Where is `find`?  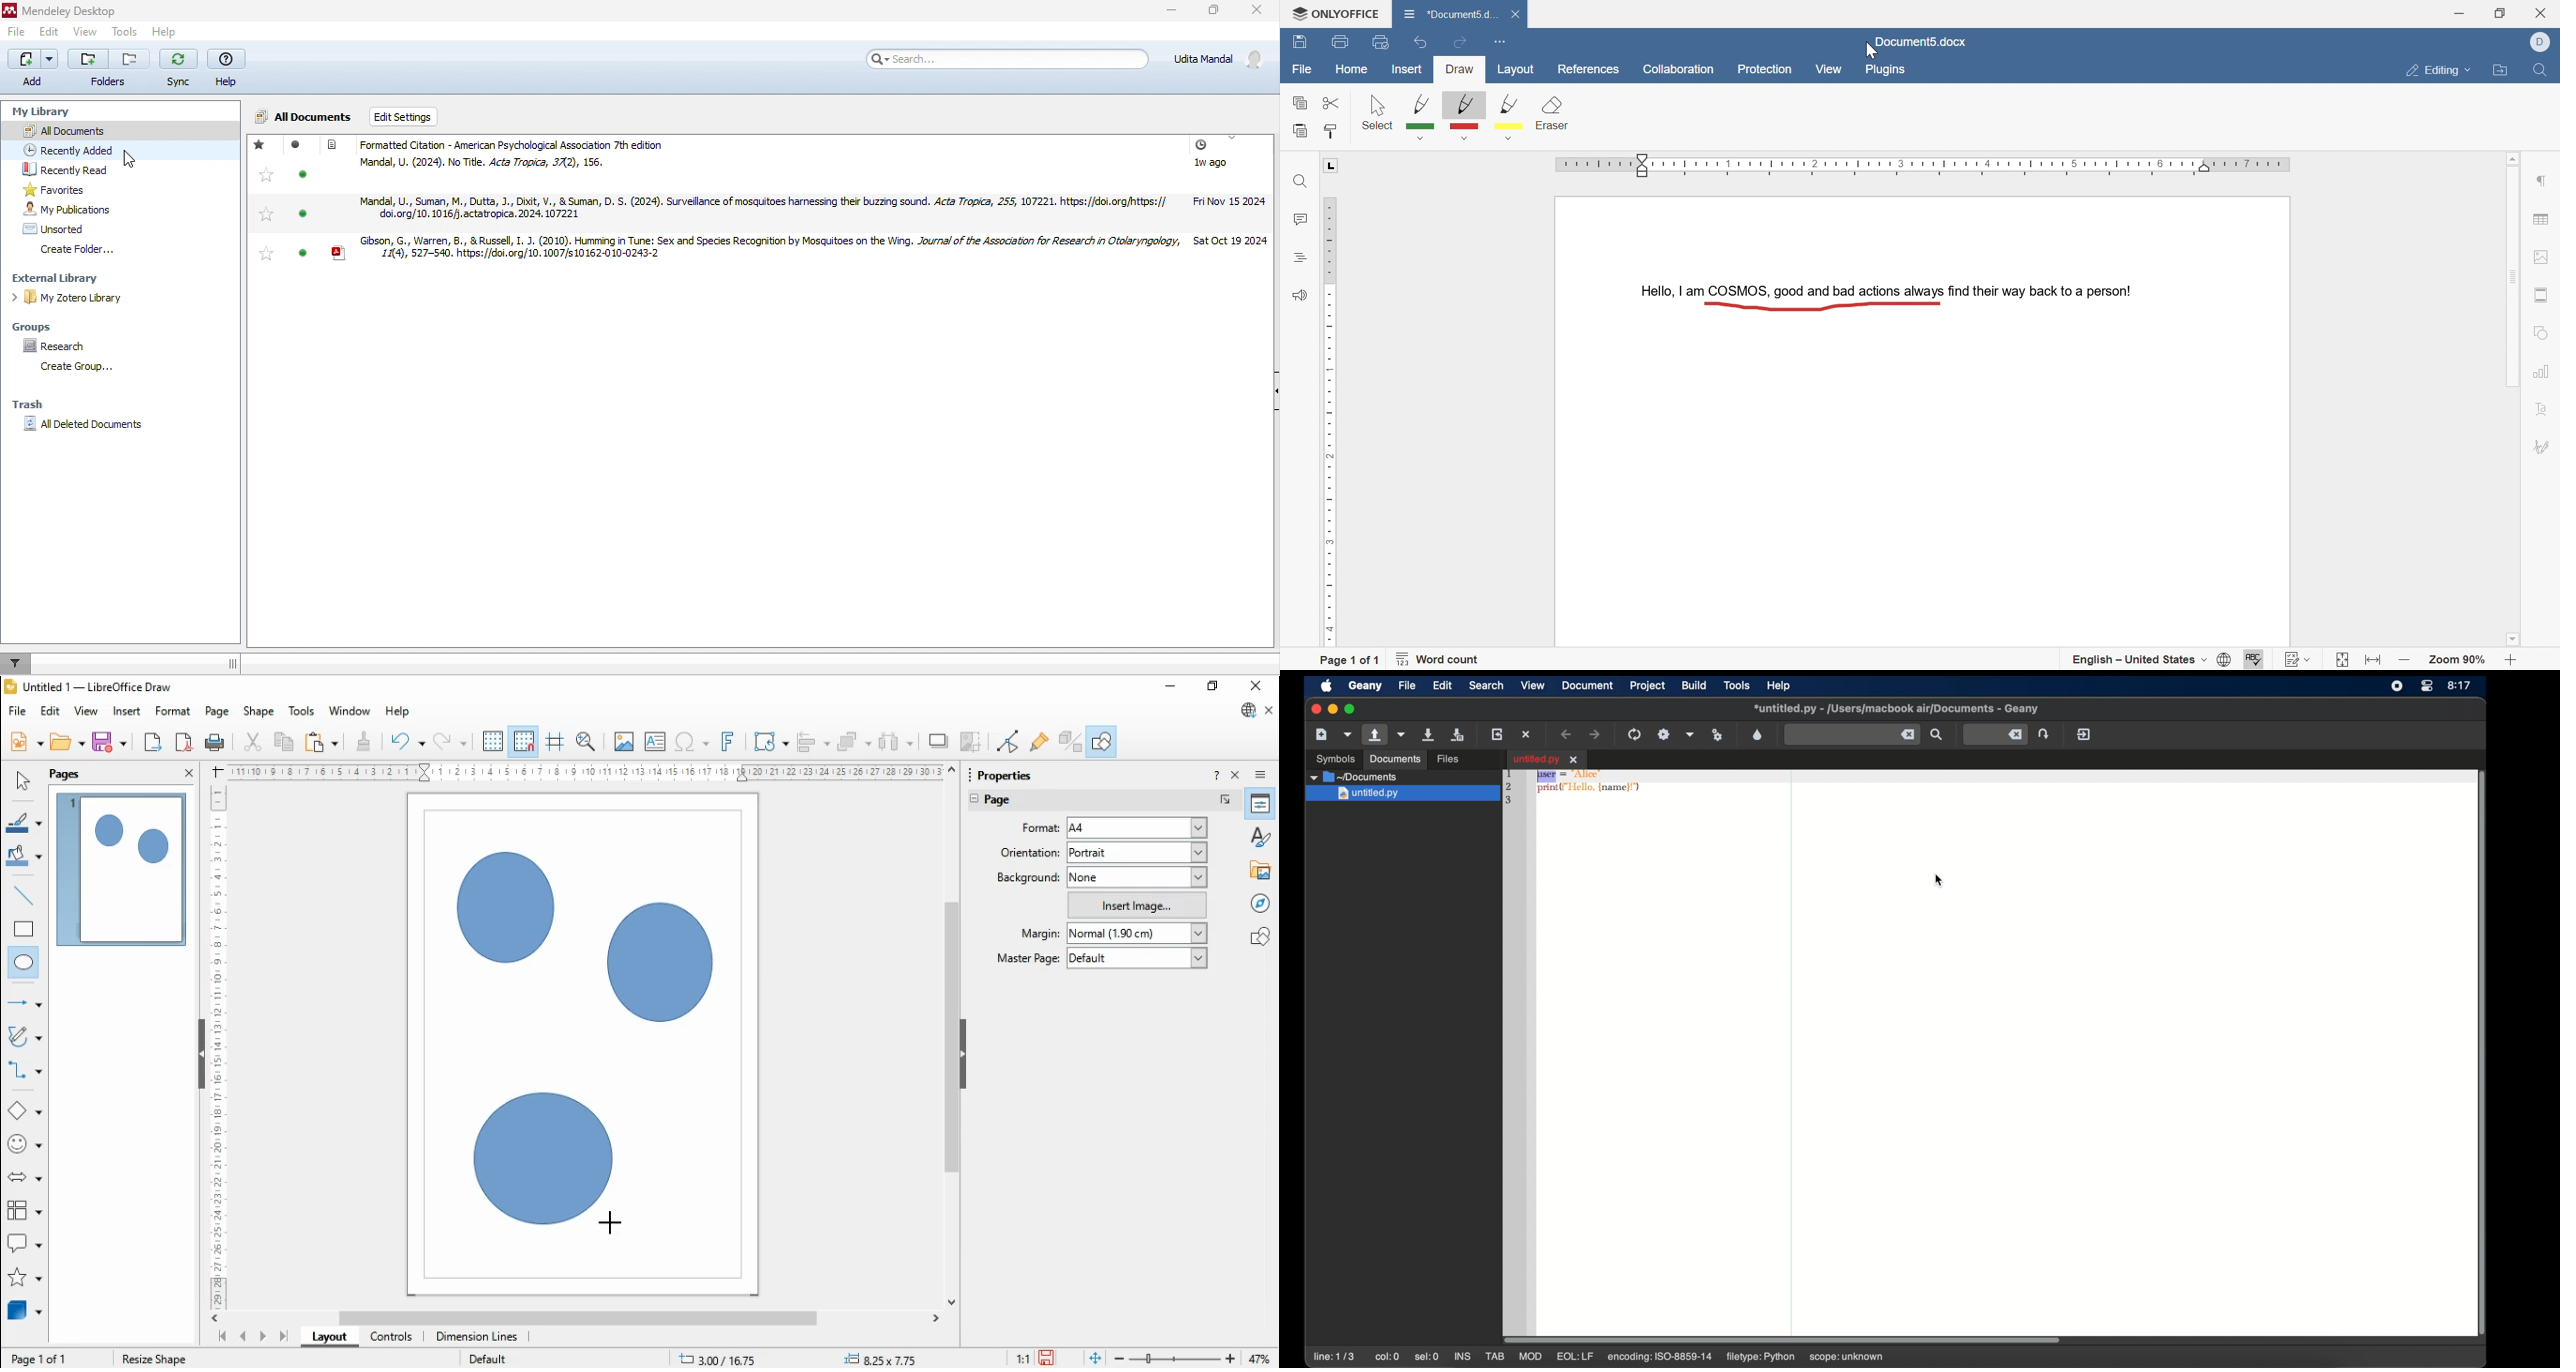
find is located at coordinates (2538, 73).